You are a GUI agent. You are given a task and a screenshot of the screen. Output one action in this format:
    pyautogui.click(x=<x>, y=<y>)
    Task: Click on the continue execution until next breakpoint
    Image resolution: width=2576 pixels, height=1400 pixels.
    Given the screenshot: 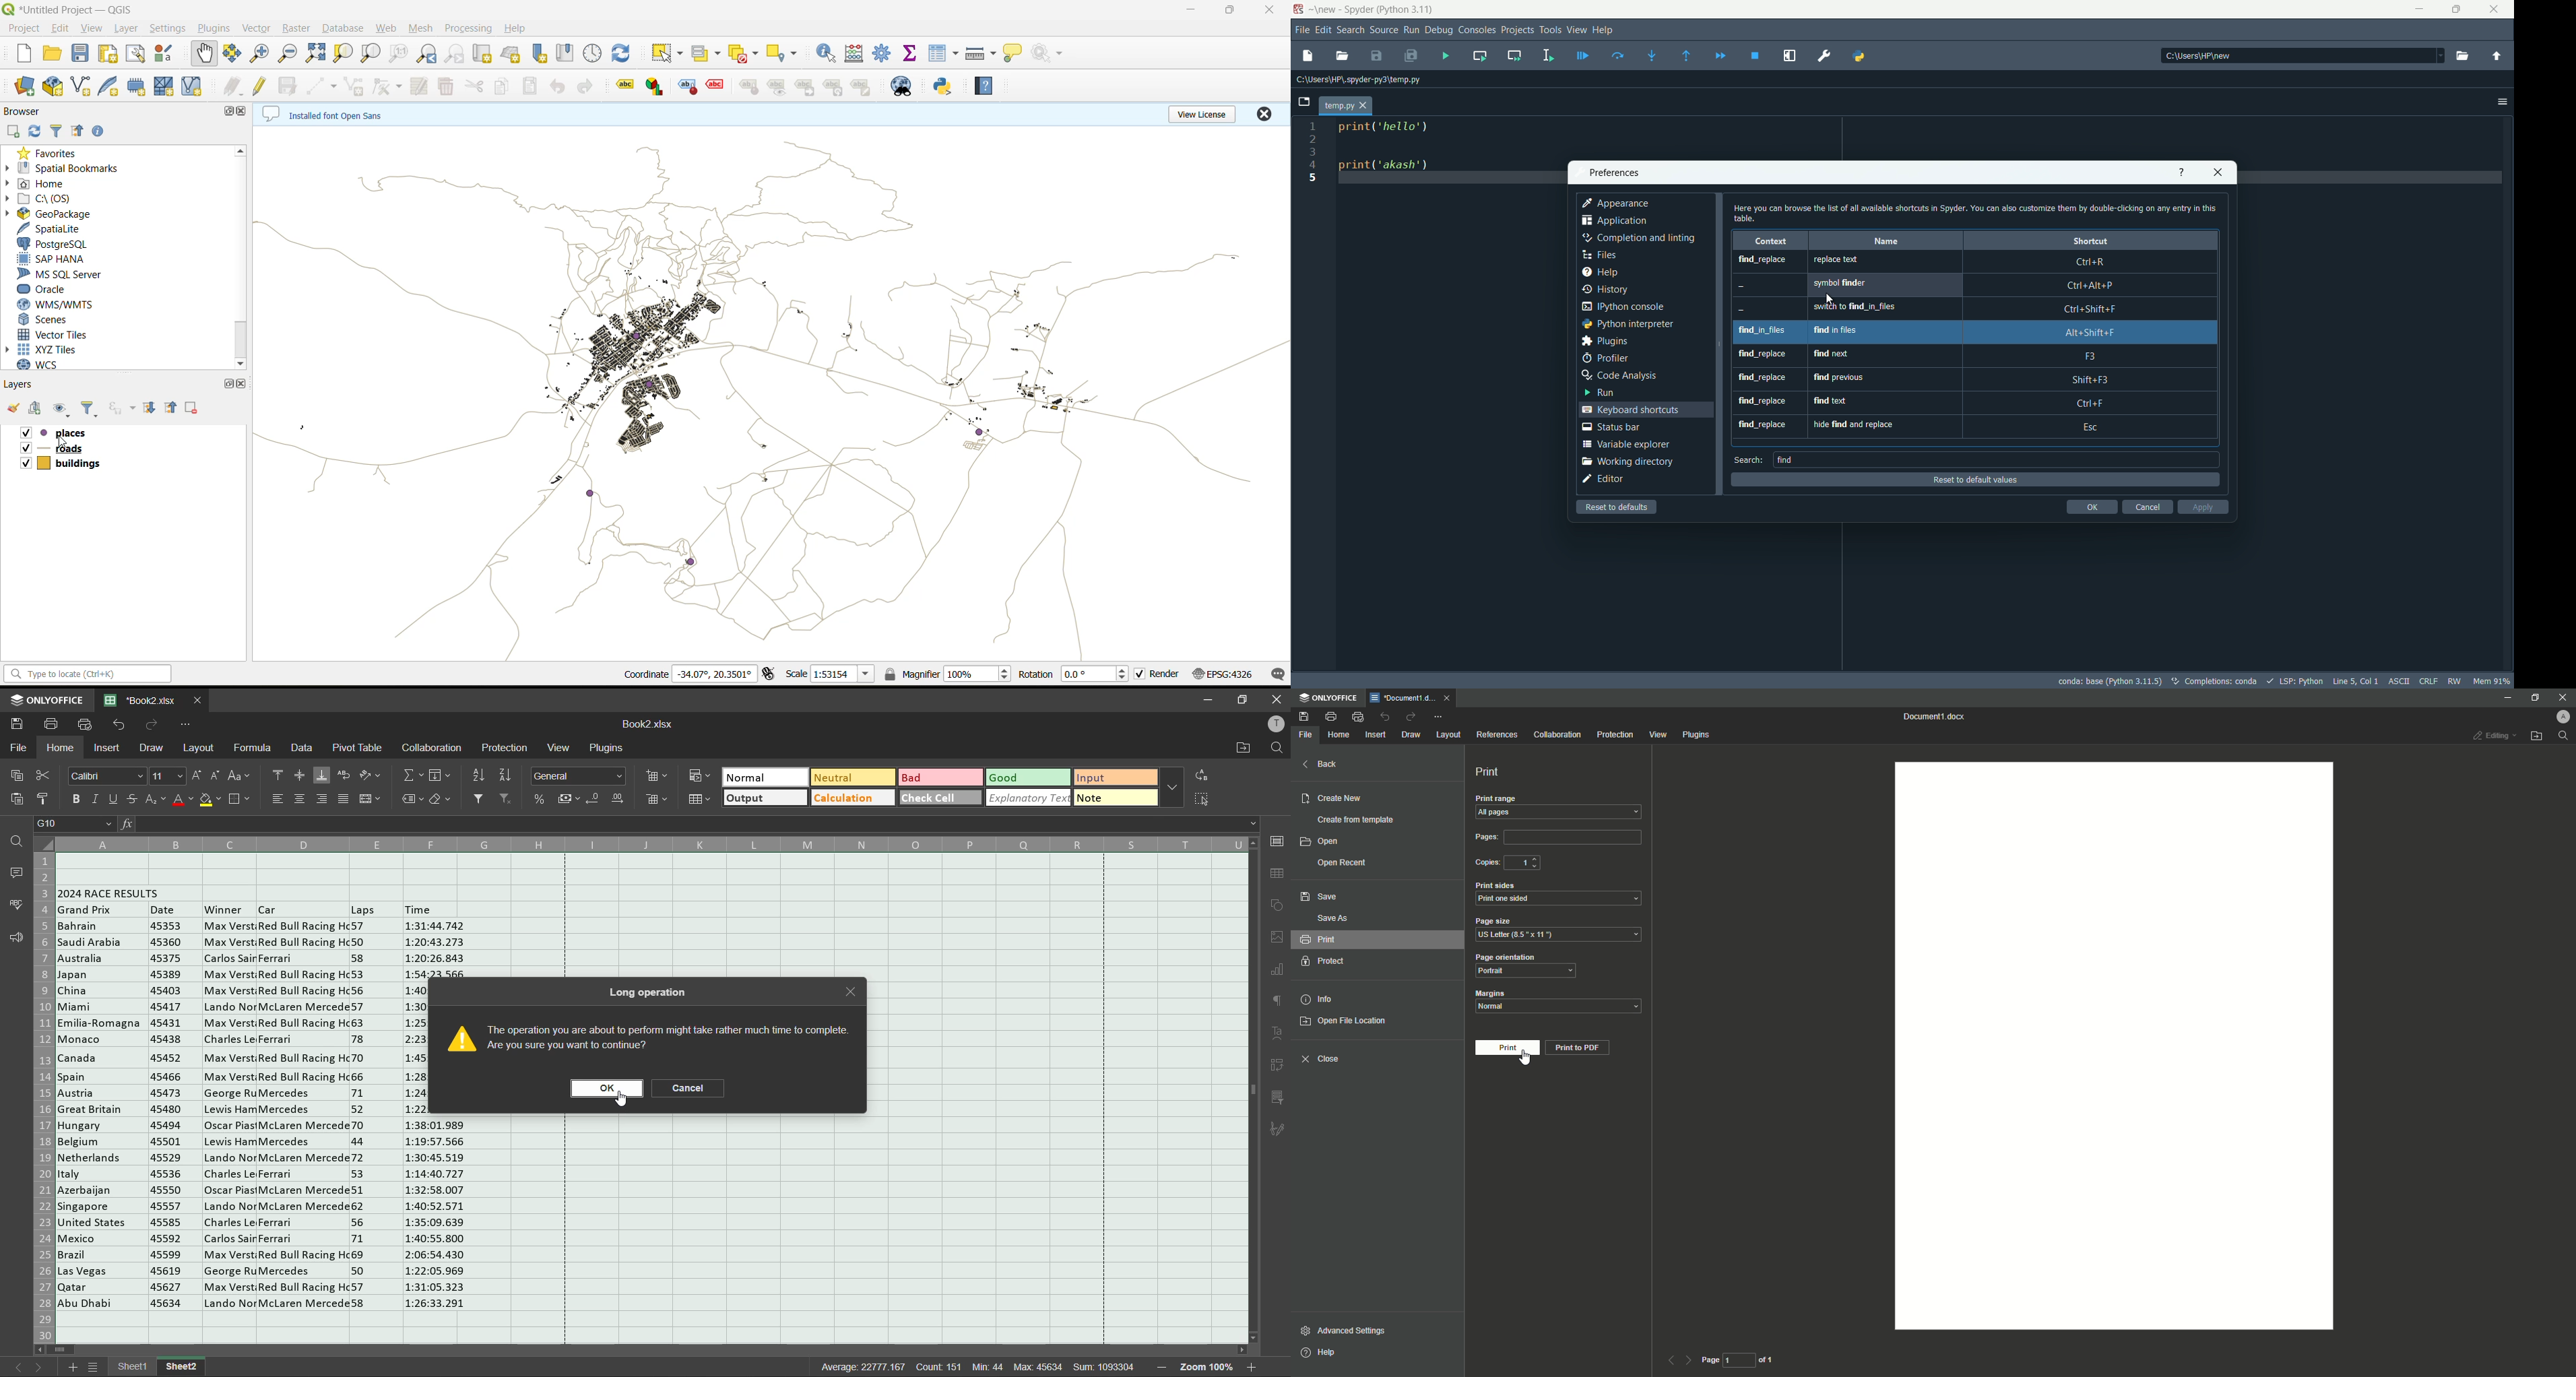 What is the action you would take?
    pyautogui.click(x=1722, y=56)
    